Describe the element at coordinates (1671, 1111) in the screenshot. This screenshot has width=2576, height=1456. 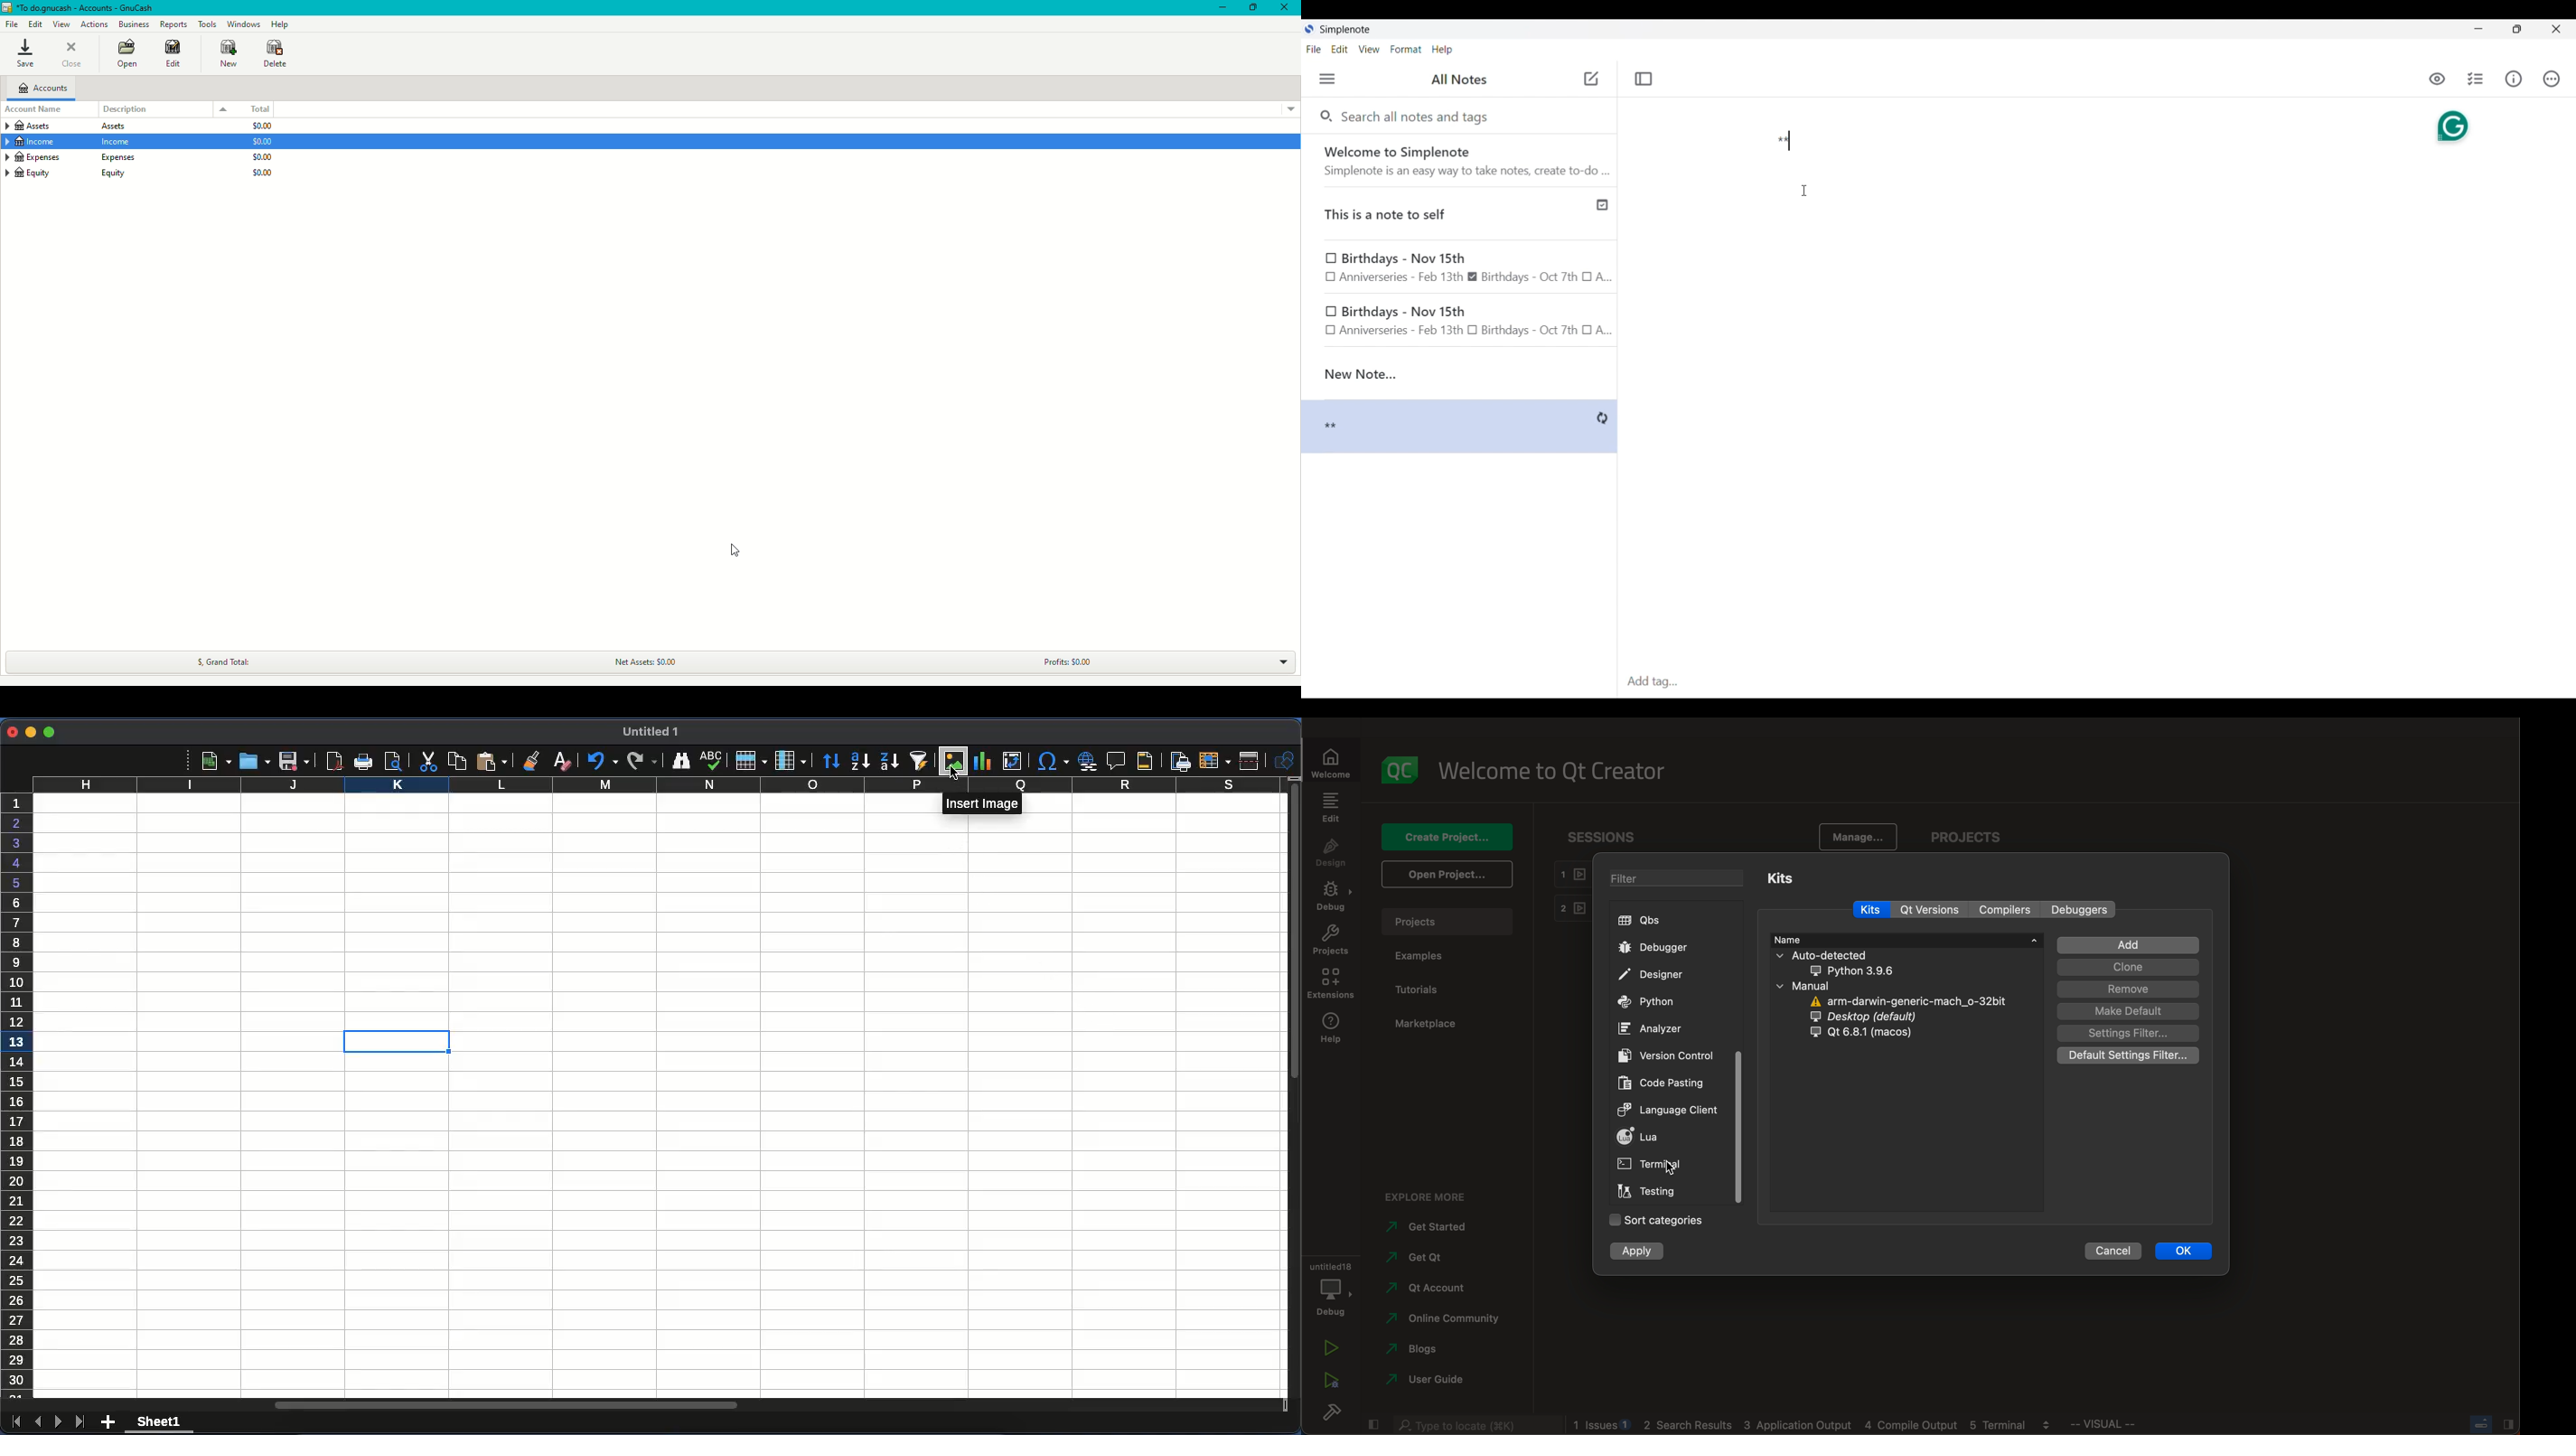
I see `language` at that location.